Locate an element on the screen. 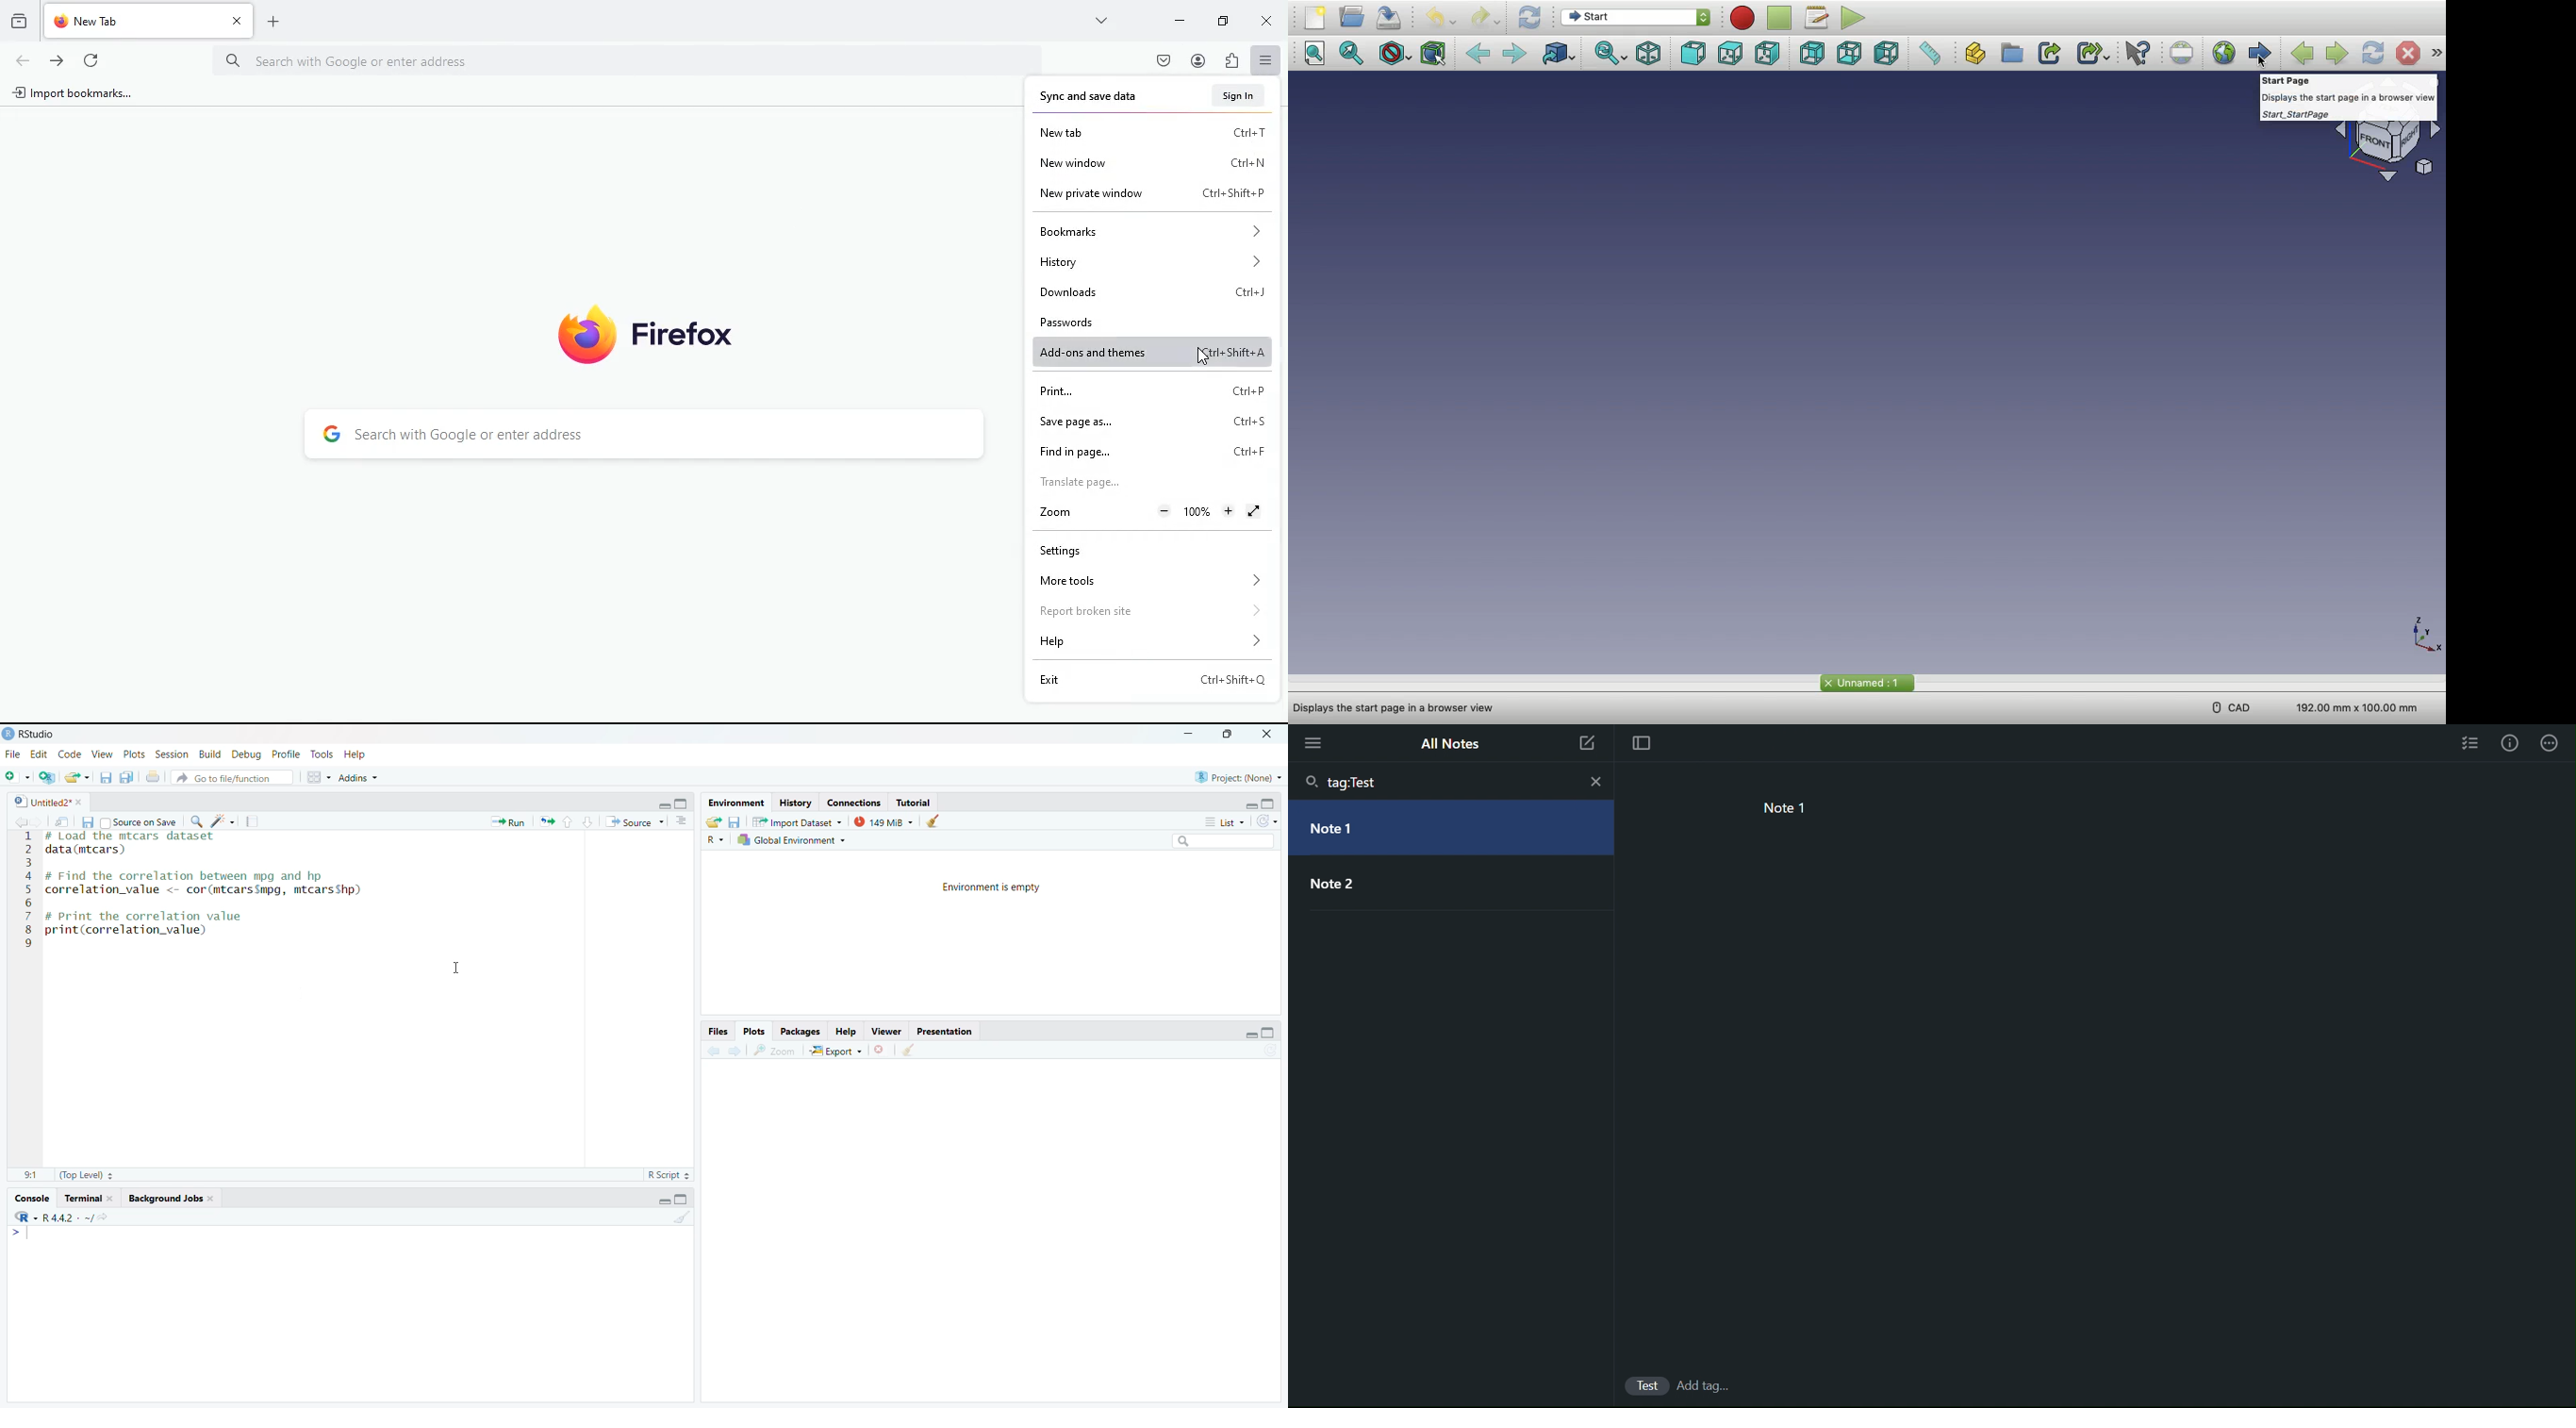 Image resolution: width=2576 pixels, height=1428 pixels. Edit is located at coordinates (36, 756).